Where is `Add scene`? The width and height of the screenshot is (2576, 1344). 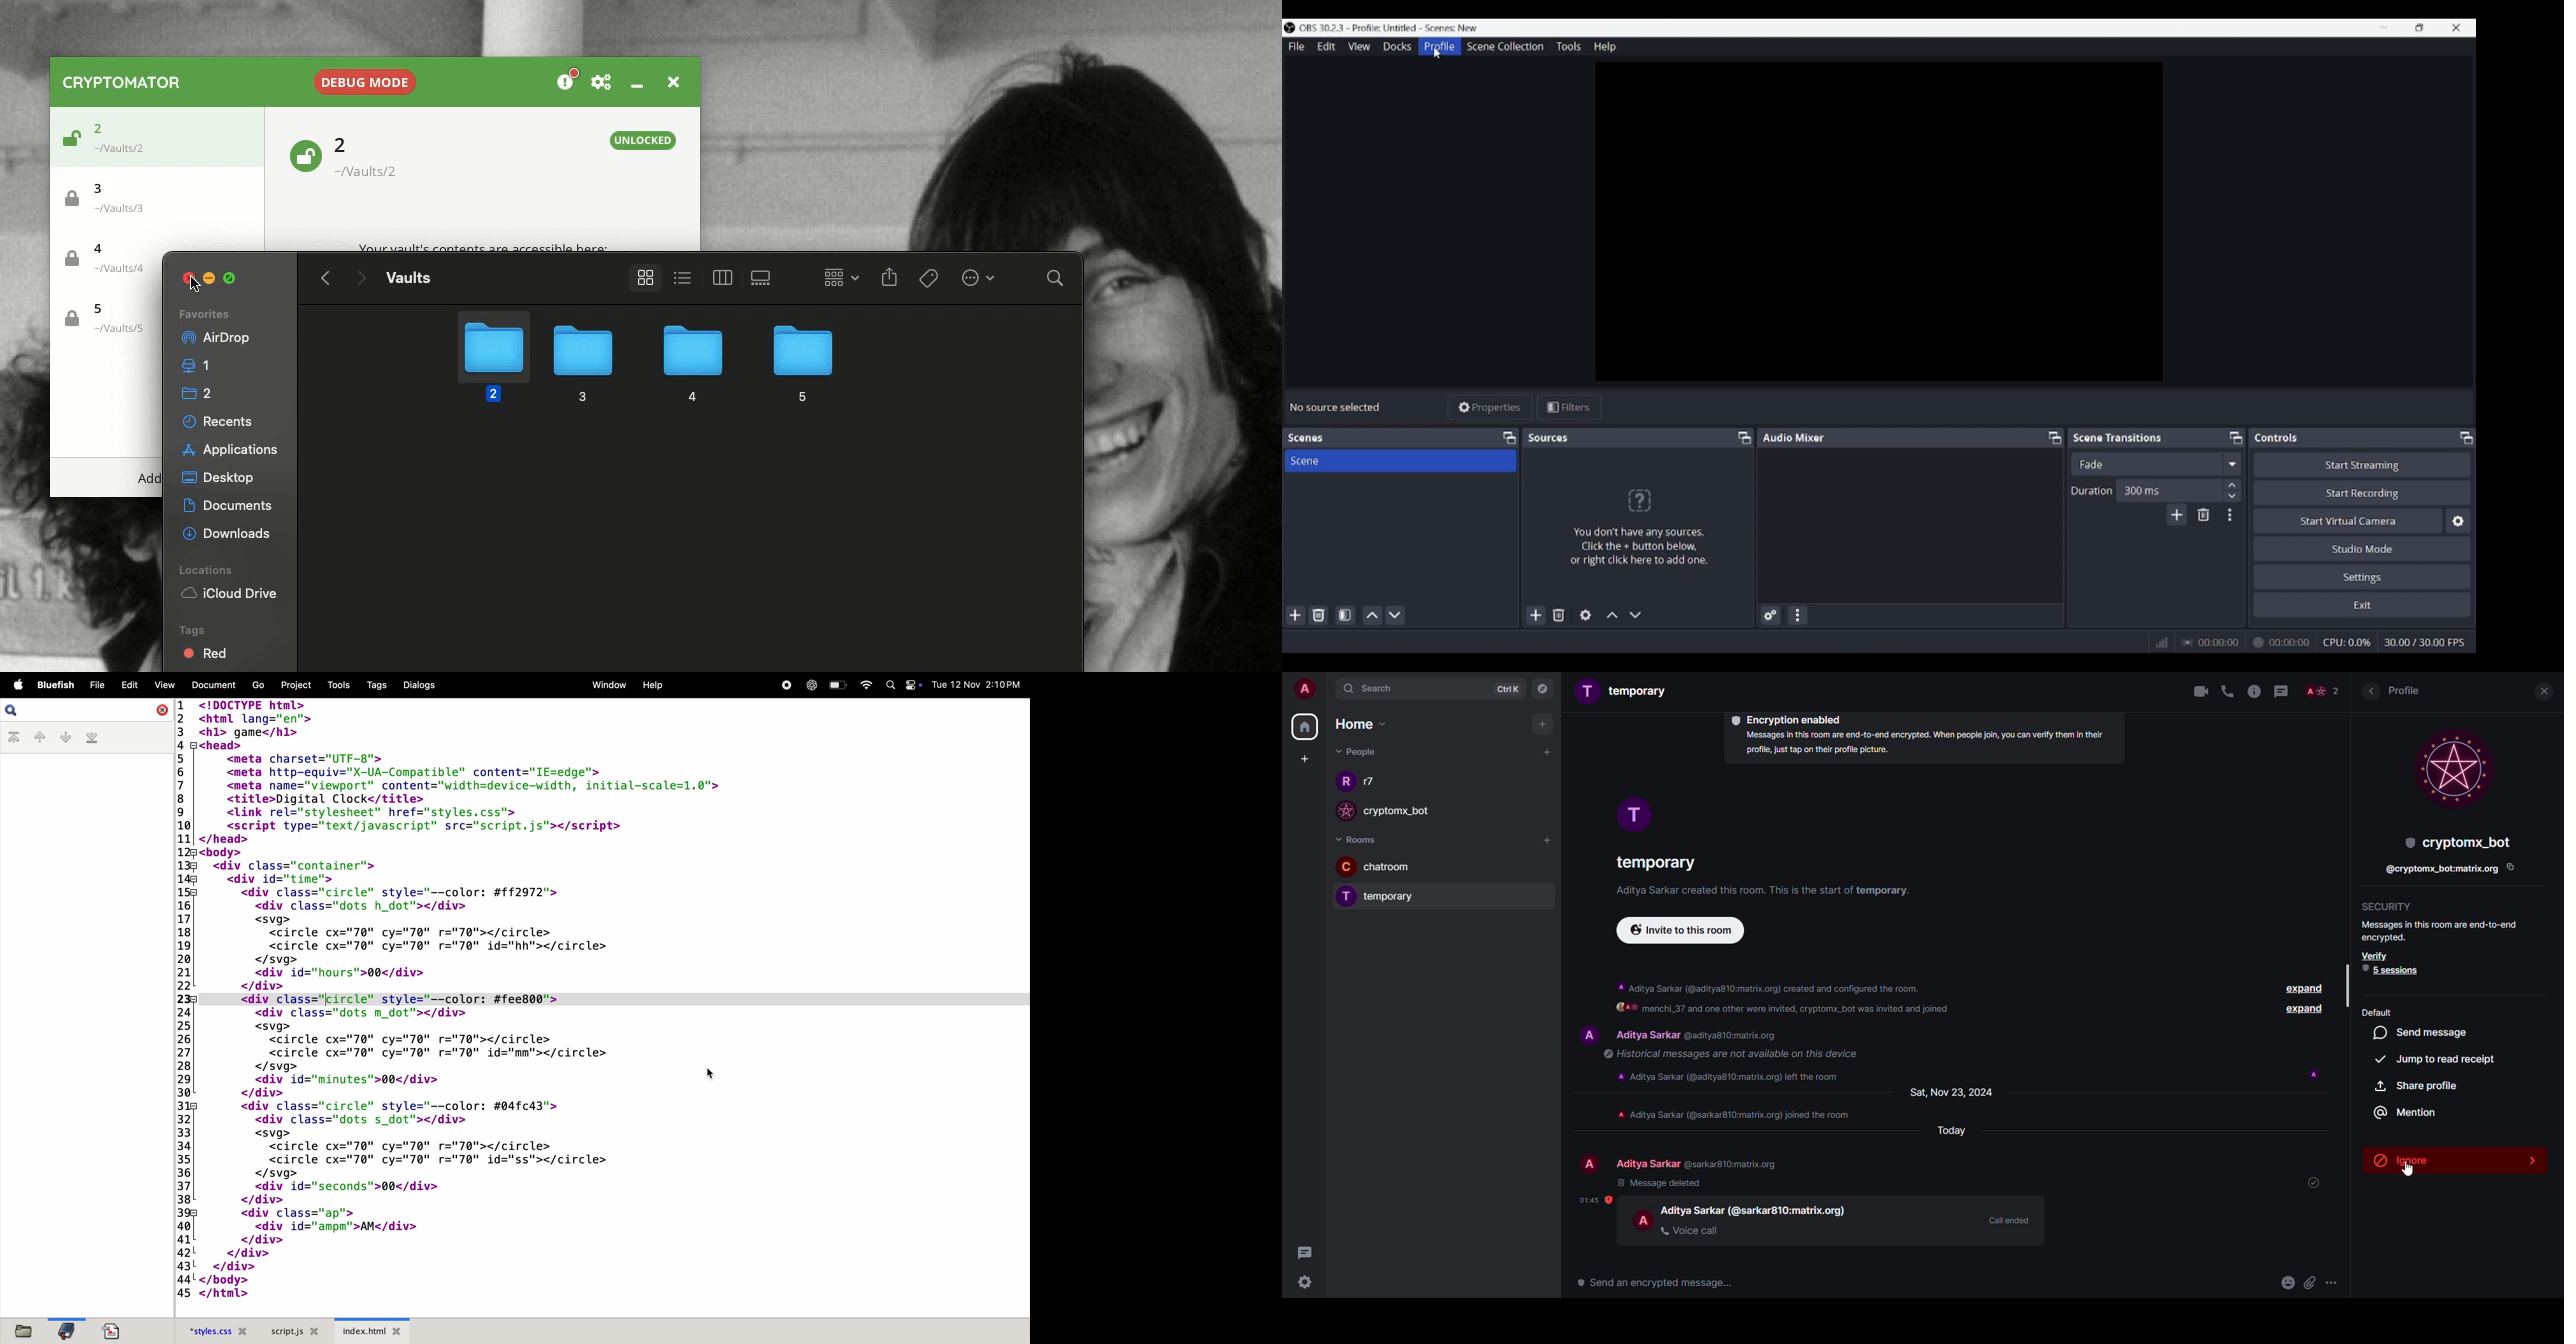
Add scene is located at coordinates (1296, 615).